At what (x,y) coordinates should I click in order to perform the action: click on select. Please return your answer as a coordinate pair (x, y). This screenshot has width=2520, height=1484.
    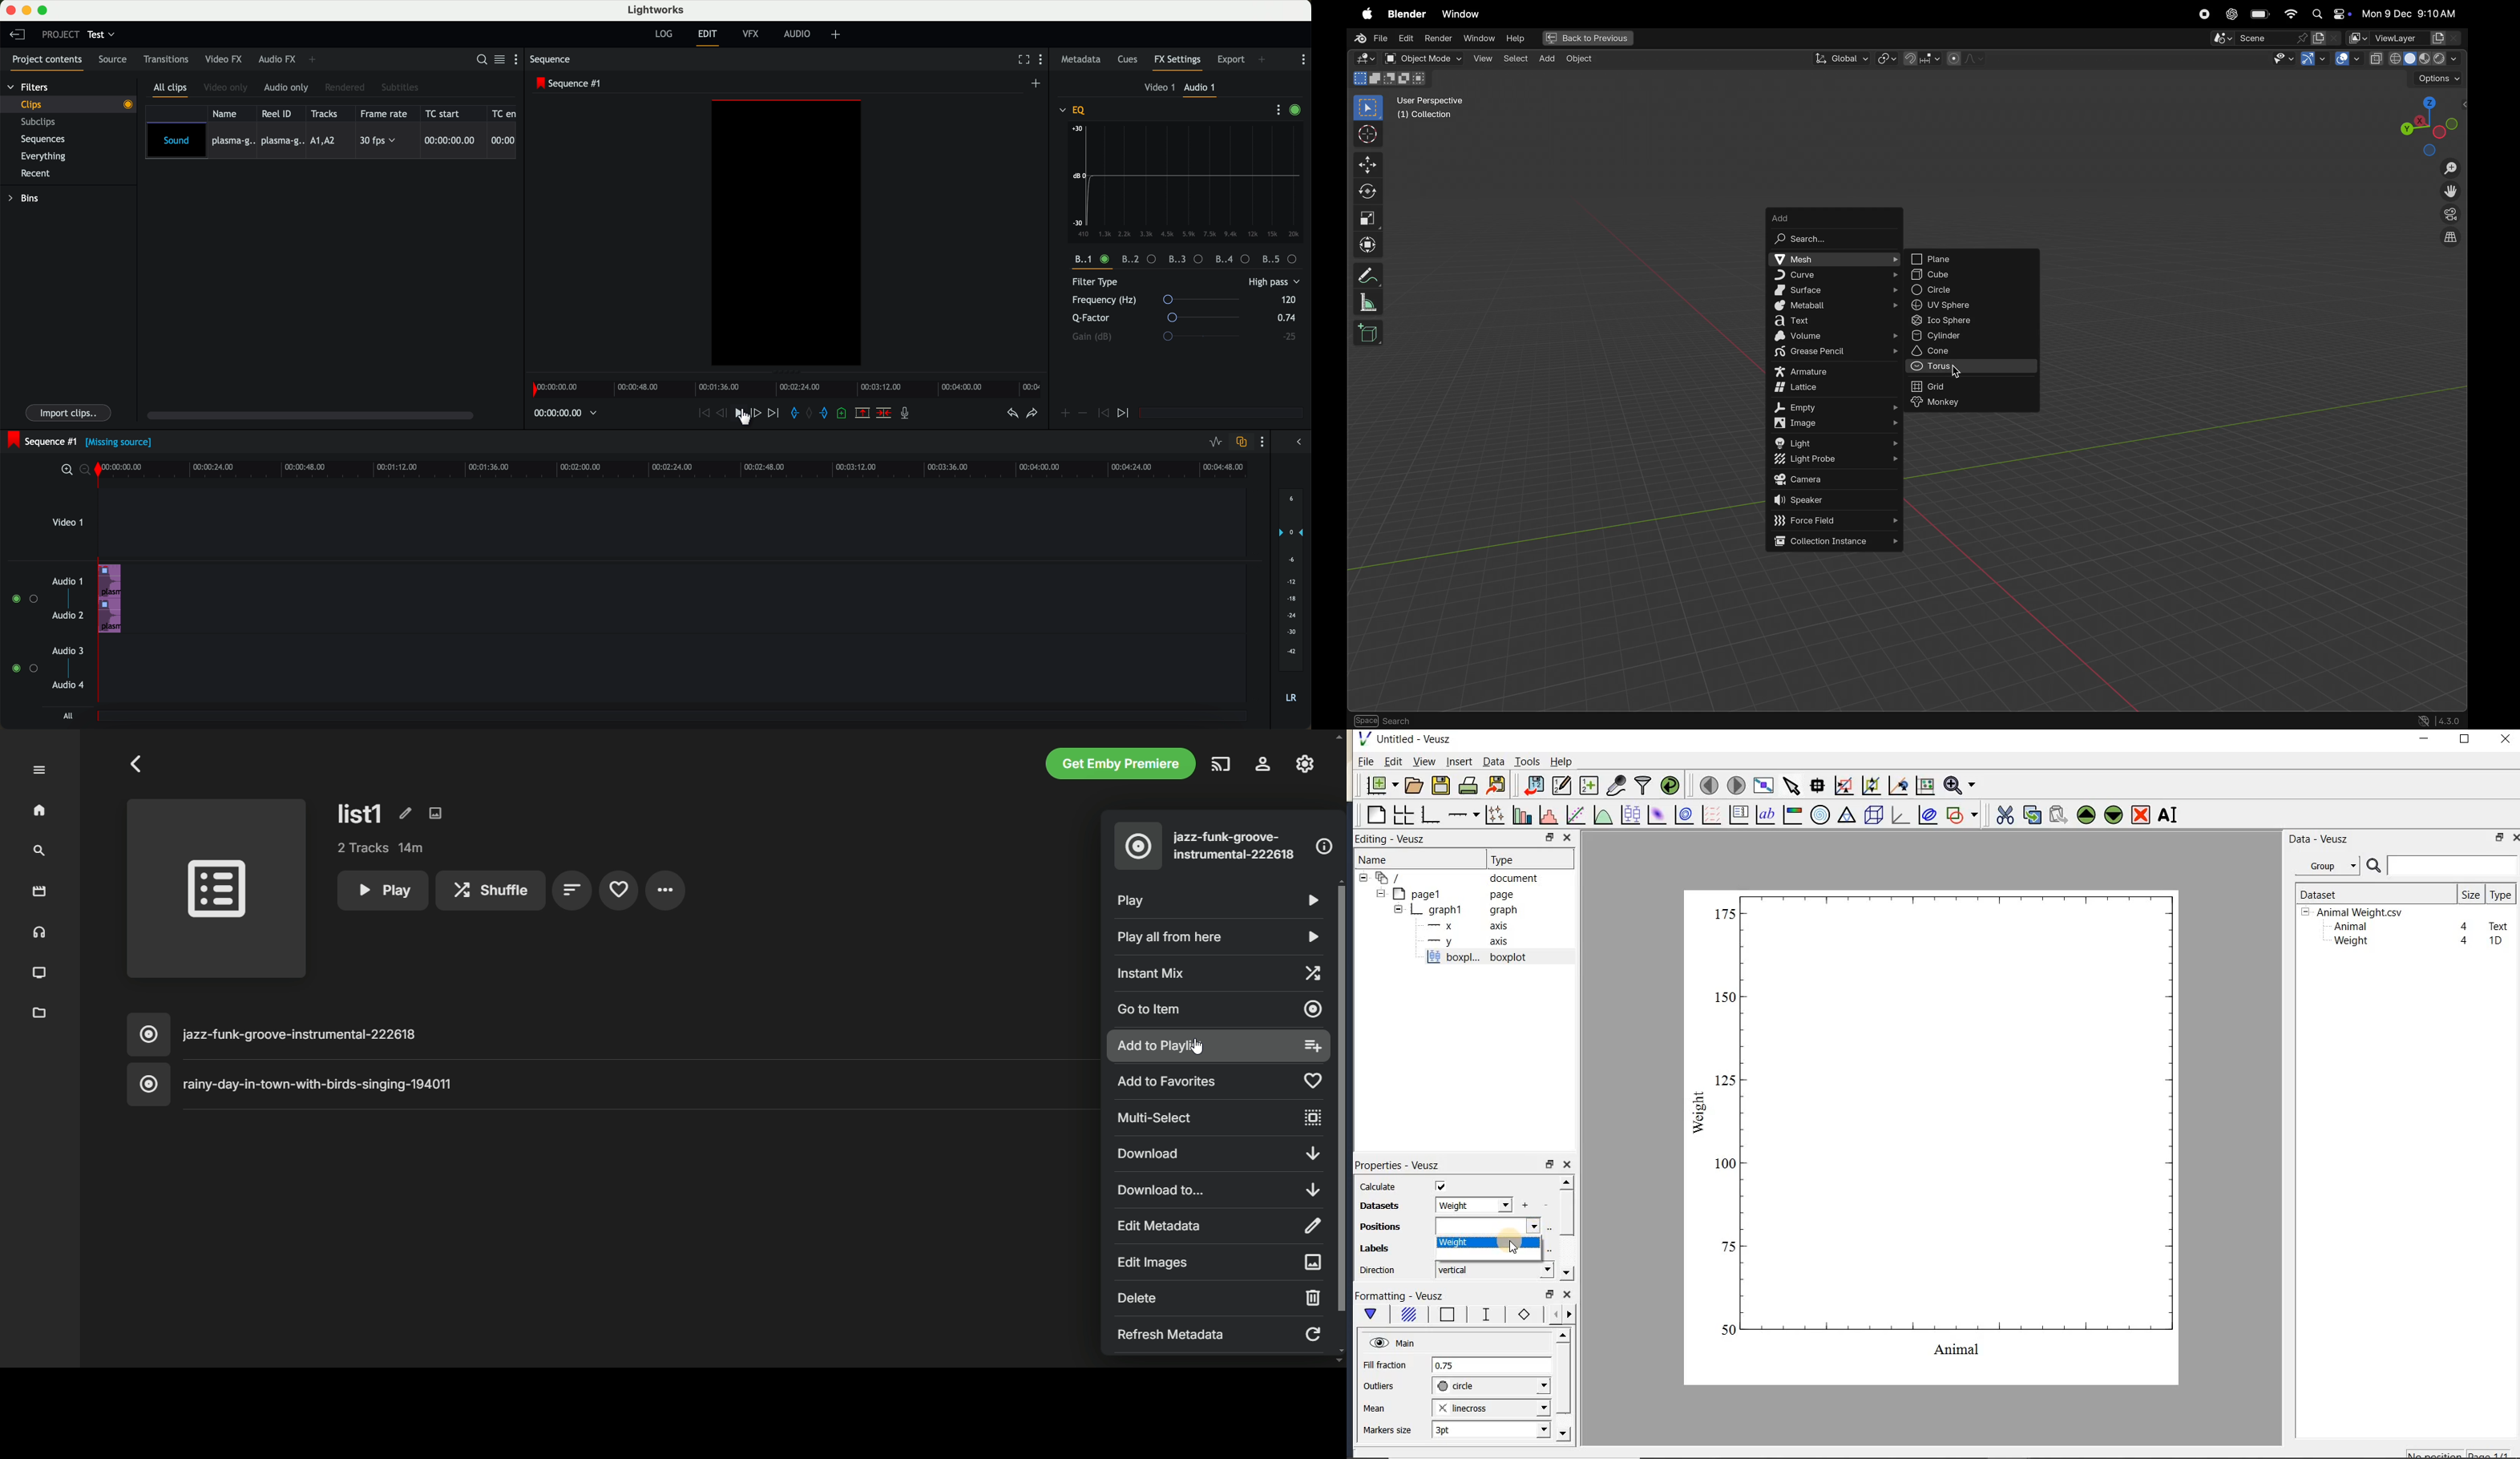
    Looking at the image, I should click on (1514, 57).